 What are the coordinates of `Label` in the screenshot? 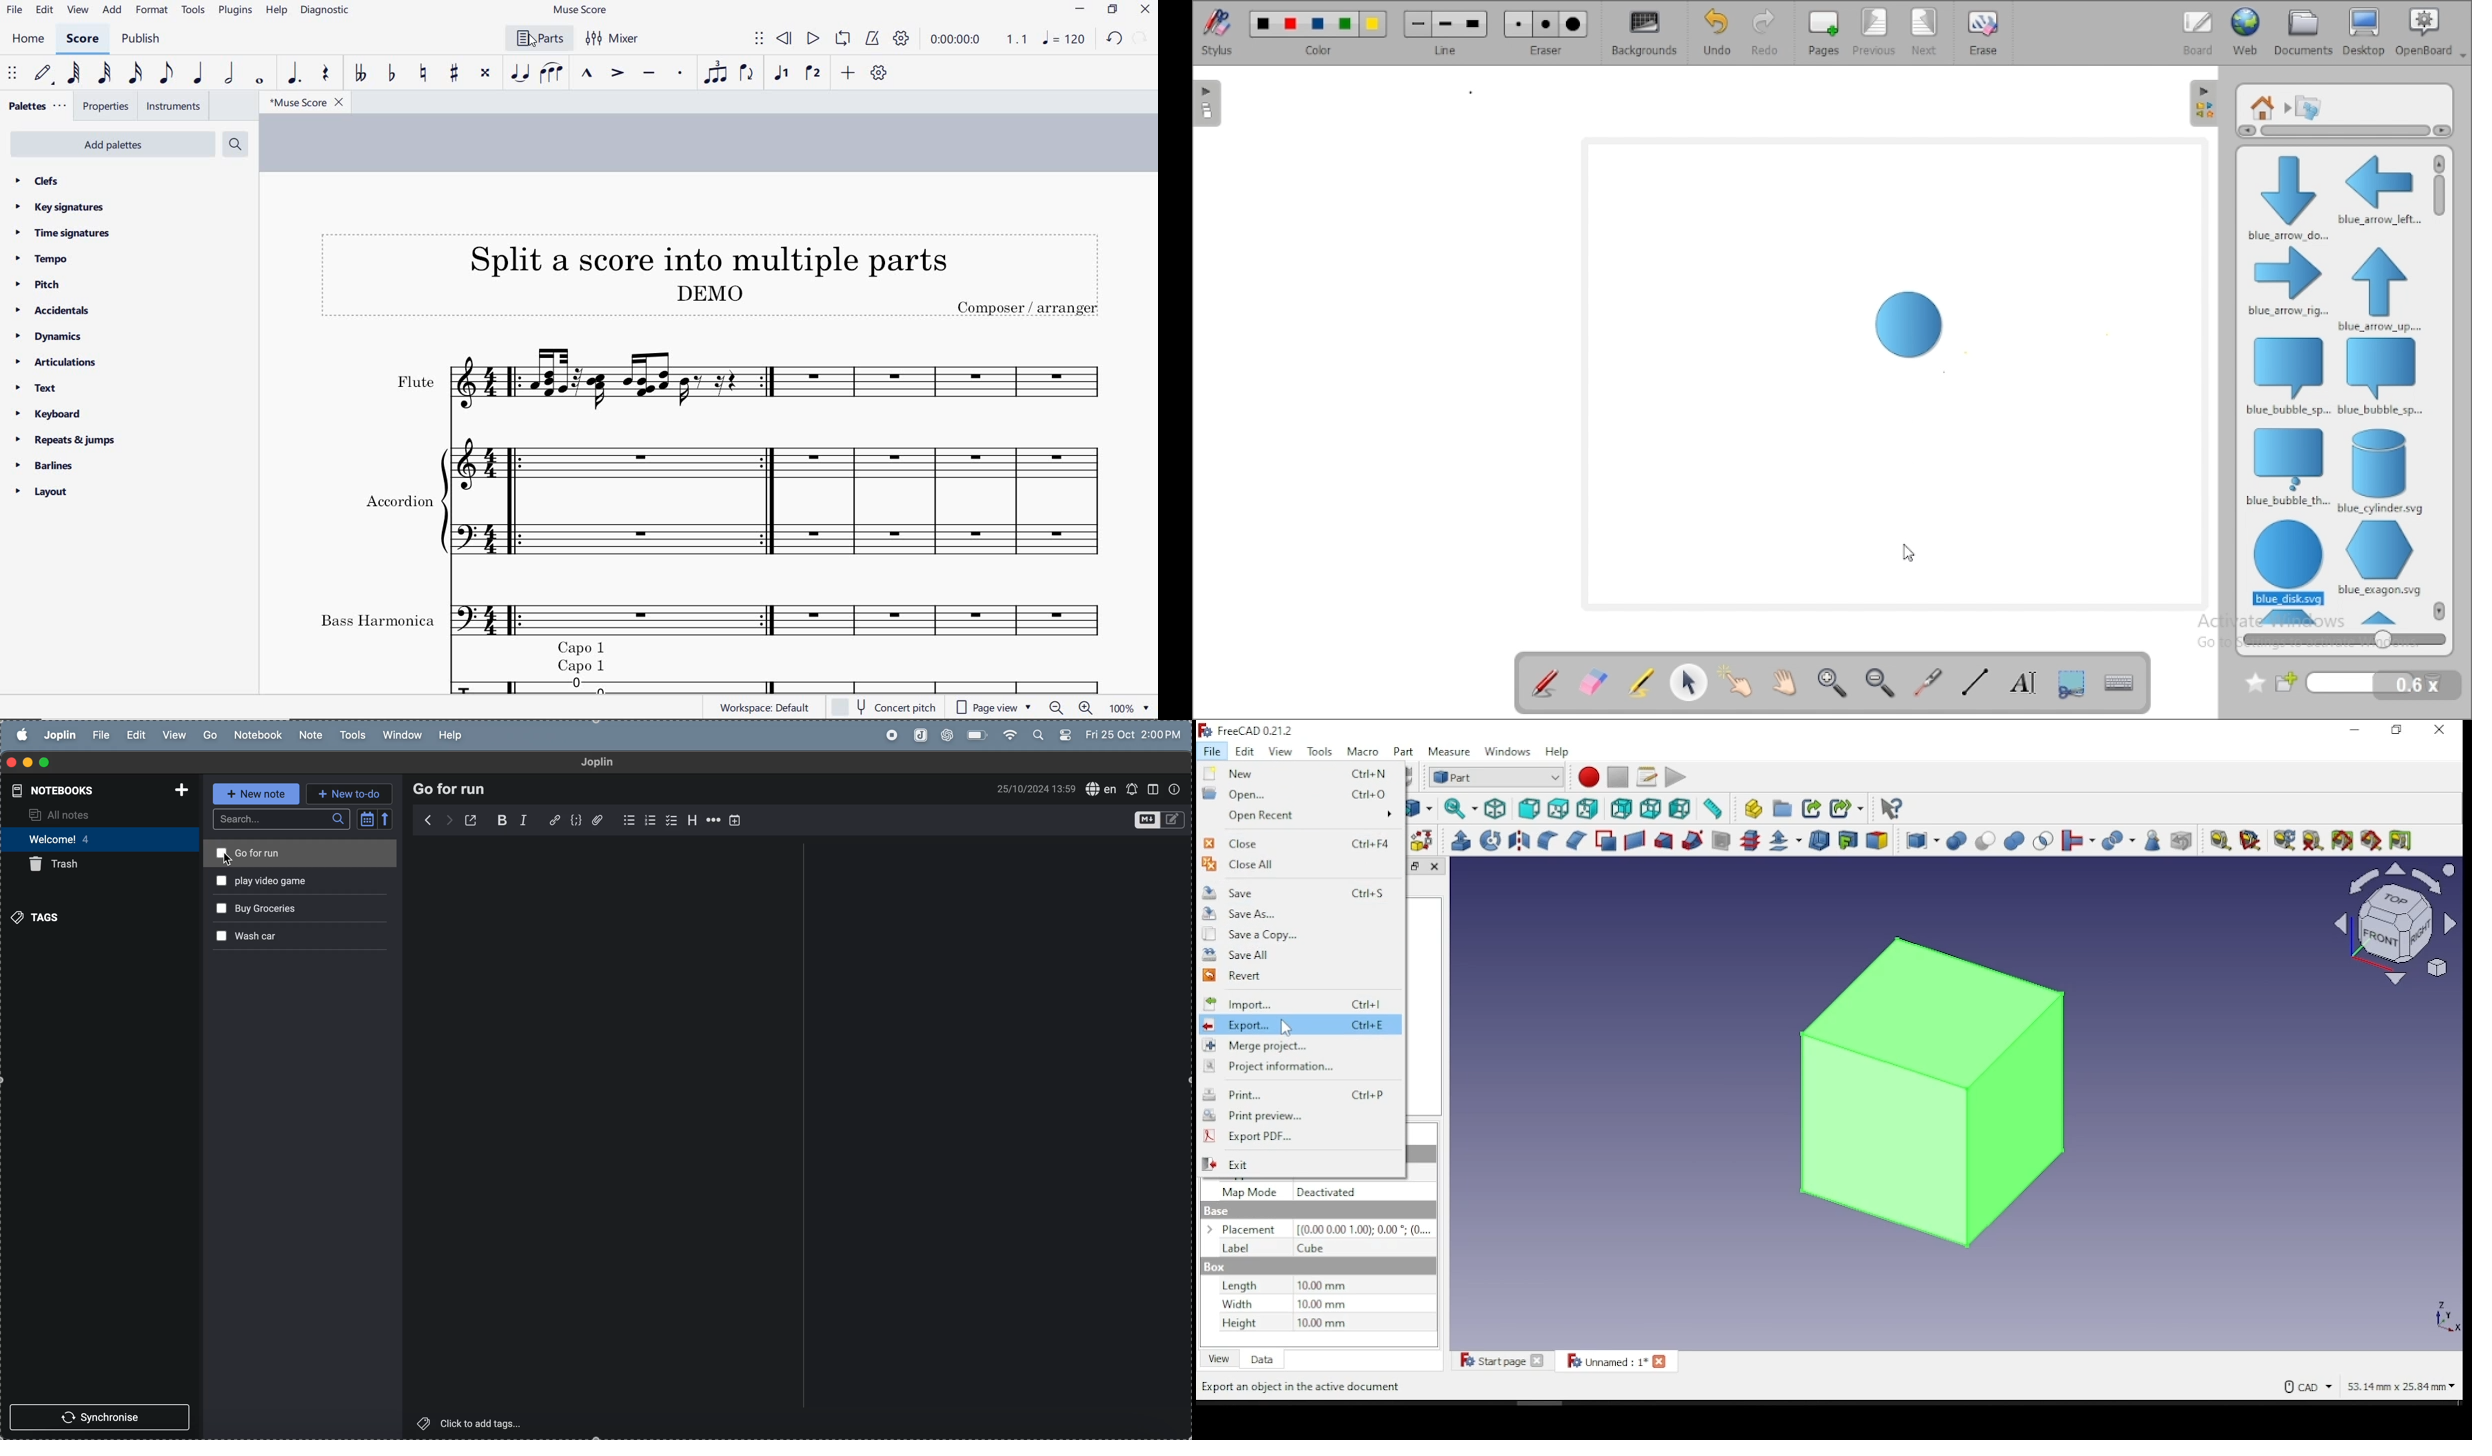 It's located at (1237, 1249).